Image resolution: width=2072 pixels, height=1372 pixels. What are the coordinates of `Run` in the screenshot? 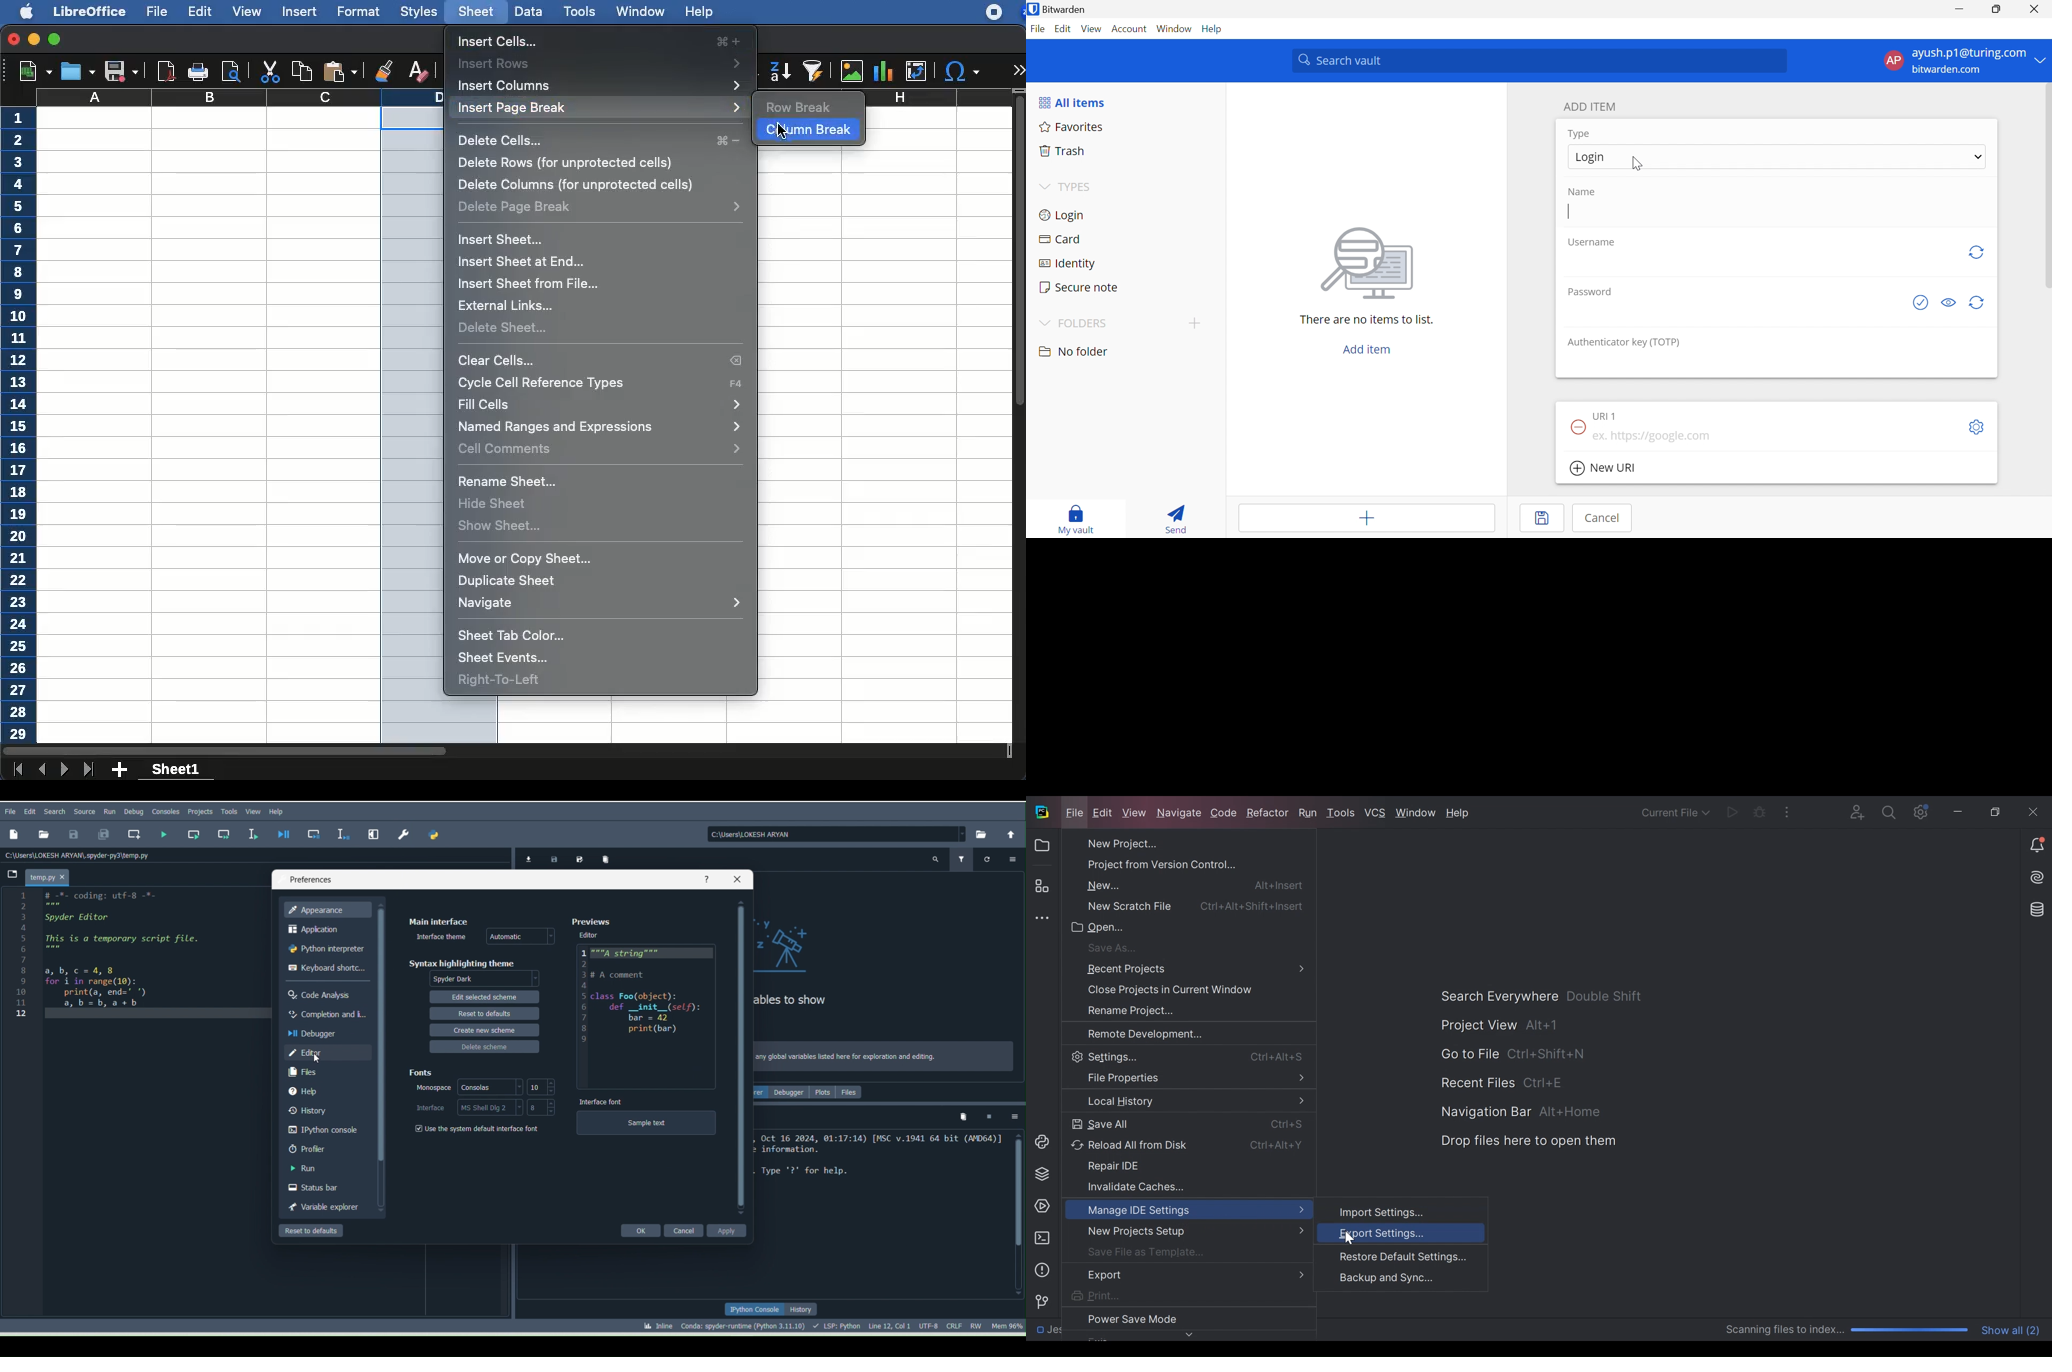 It's located at (1309, 813).